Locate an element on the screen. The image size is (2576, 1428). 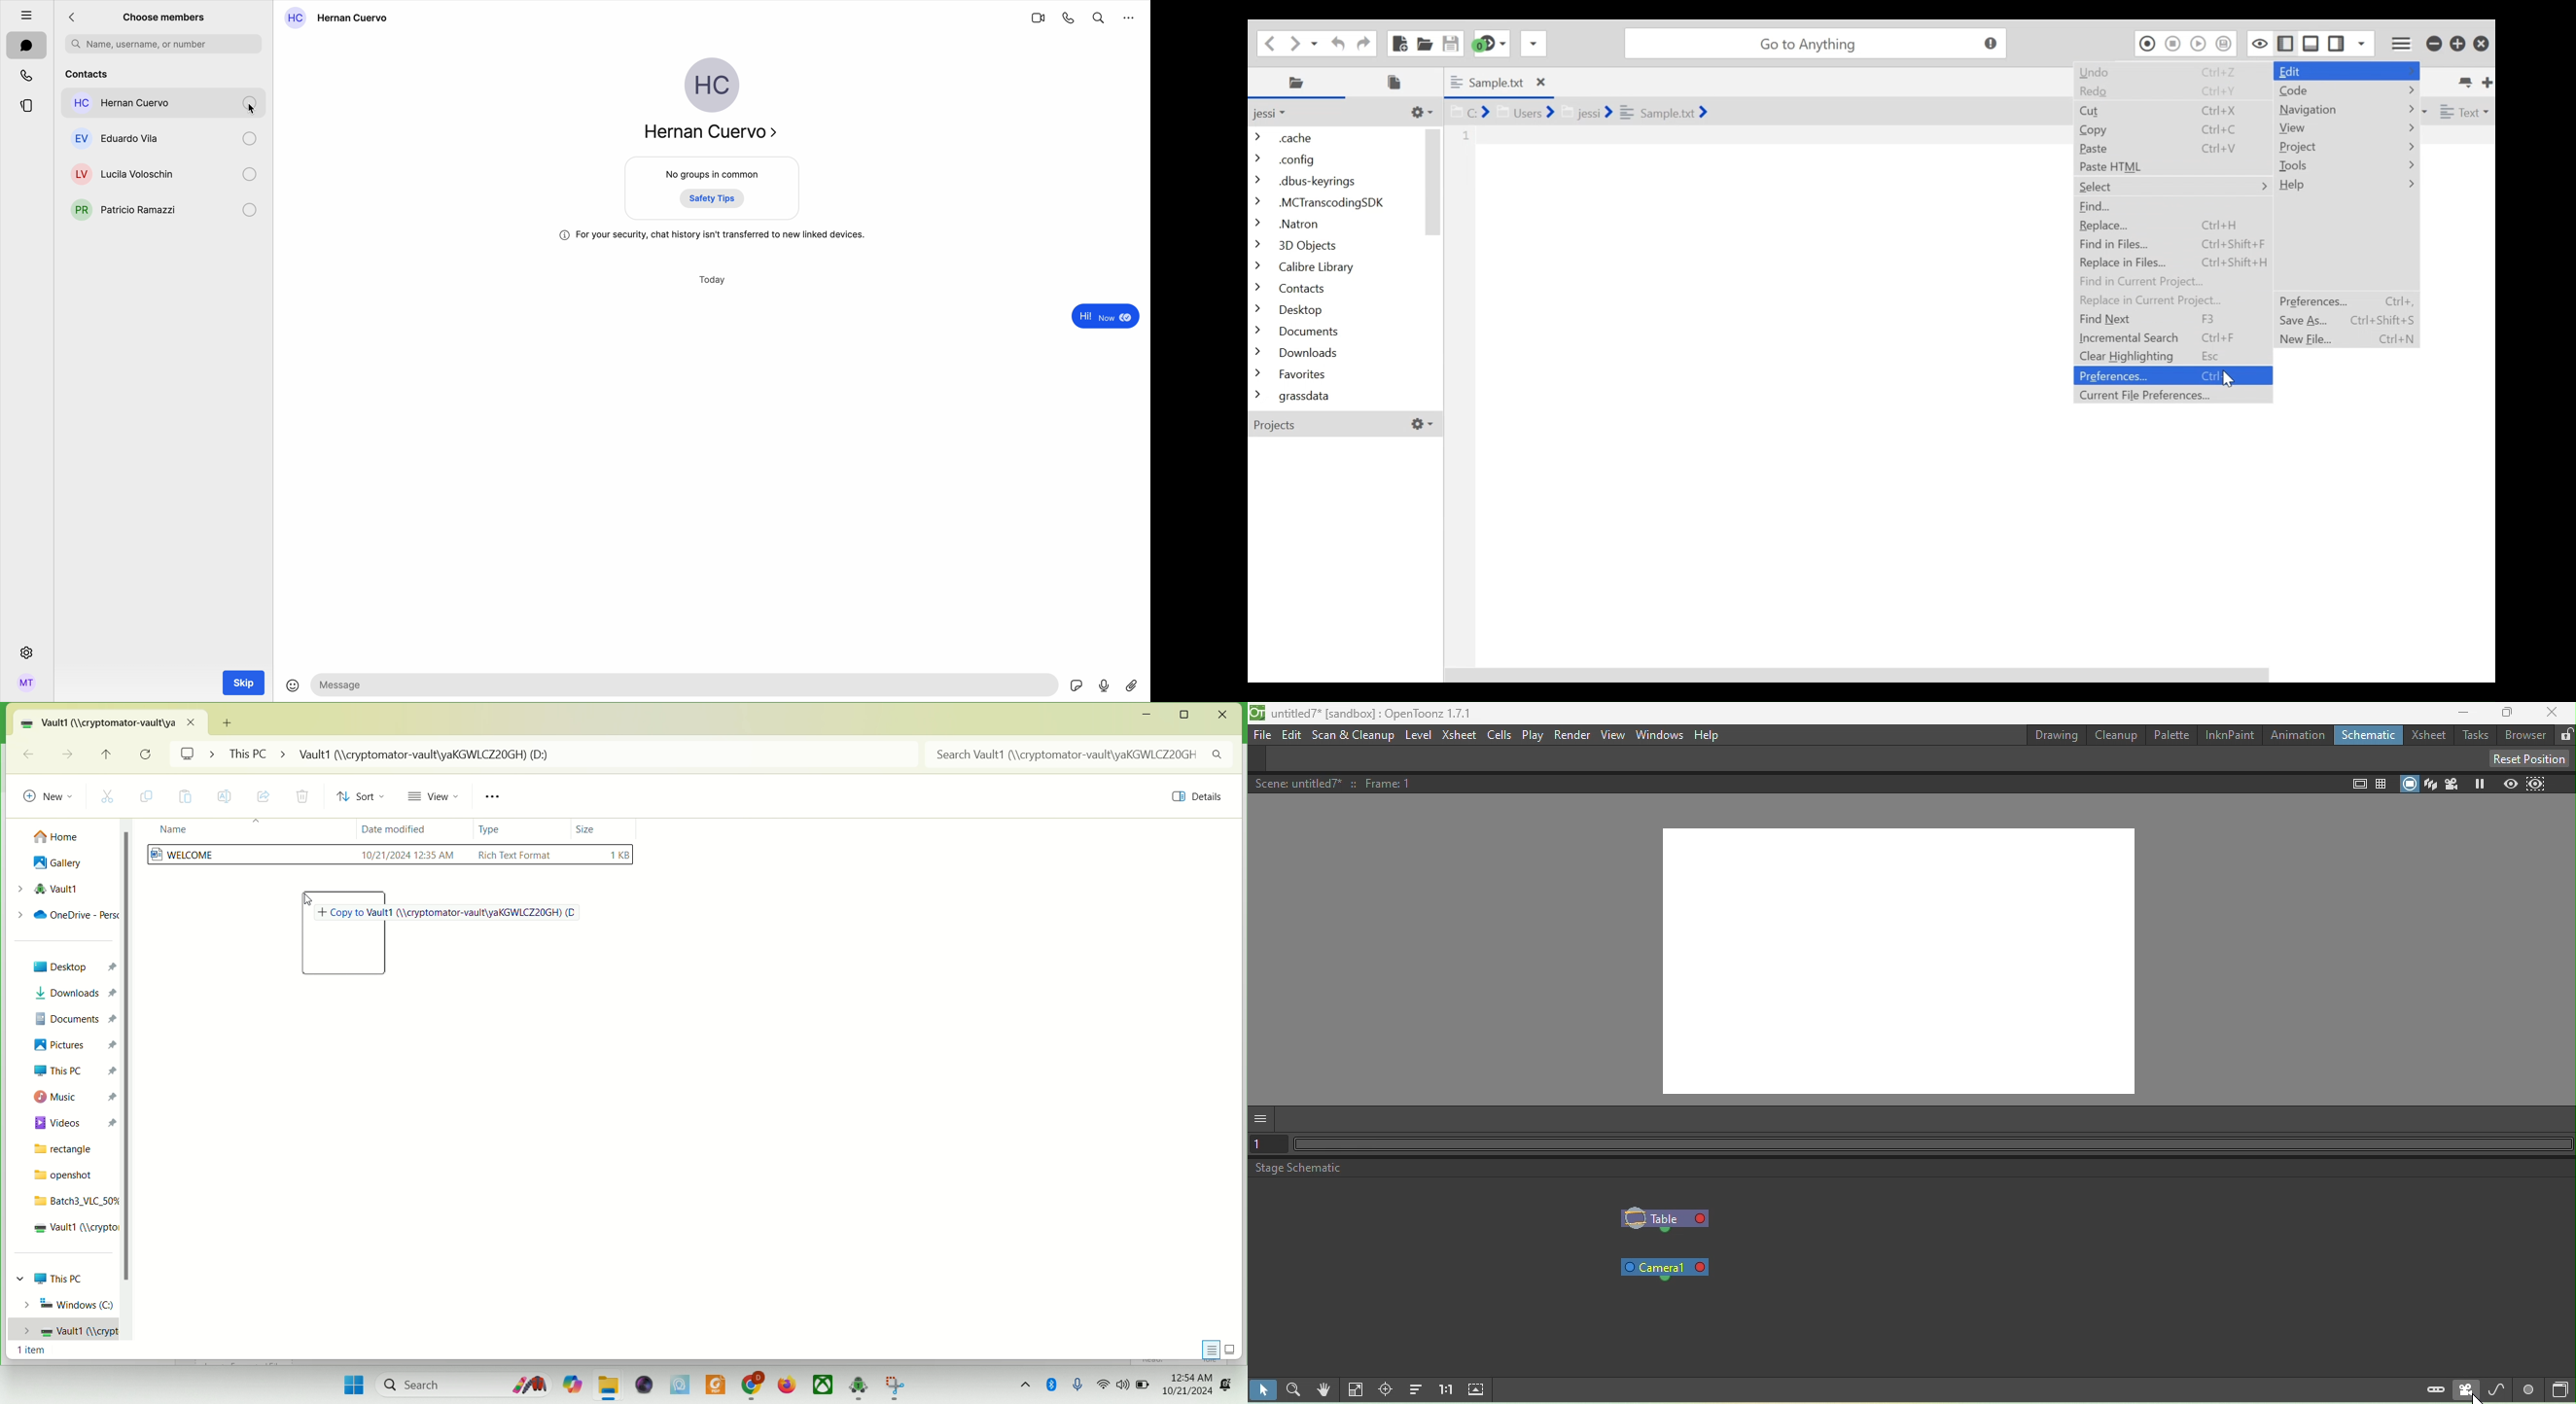
today is located at coordinates (714, 280).